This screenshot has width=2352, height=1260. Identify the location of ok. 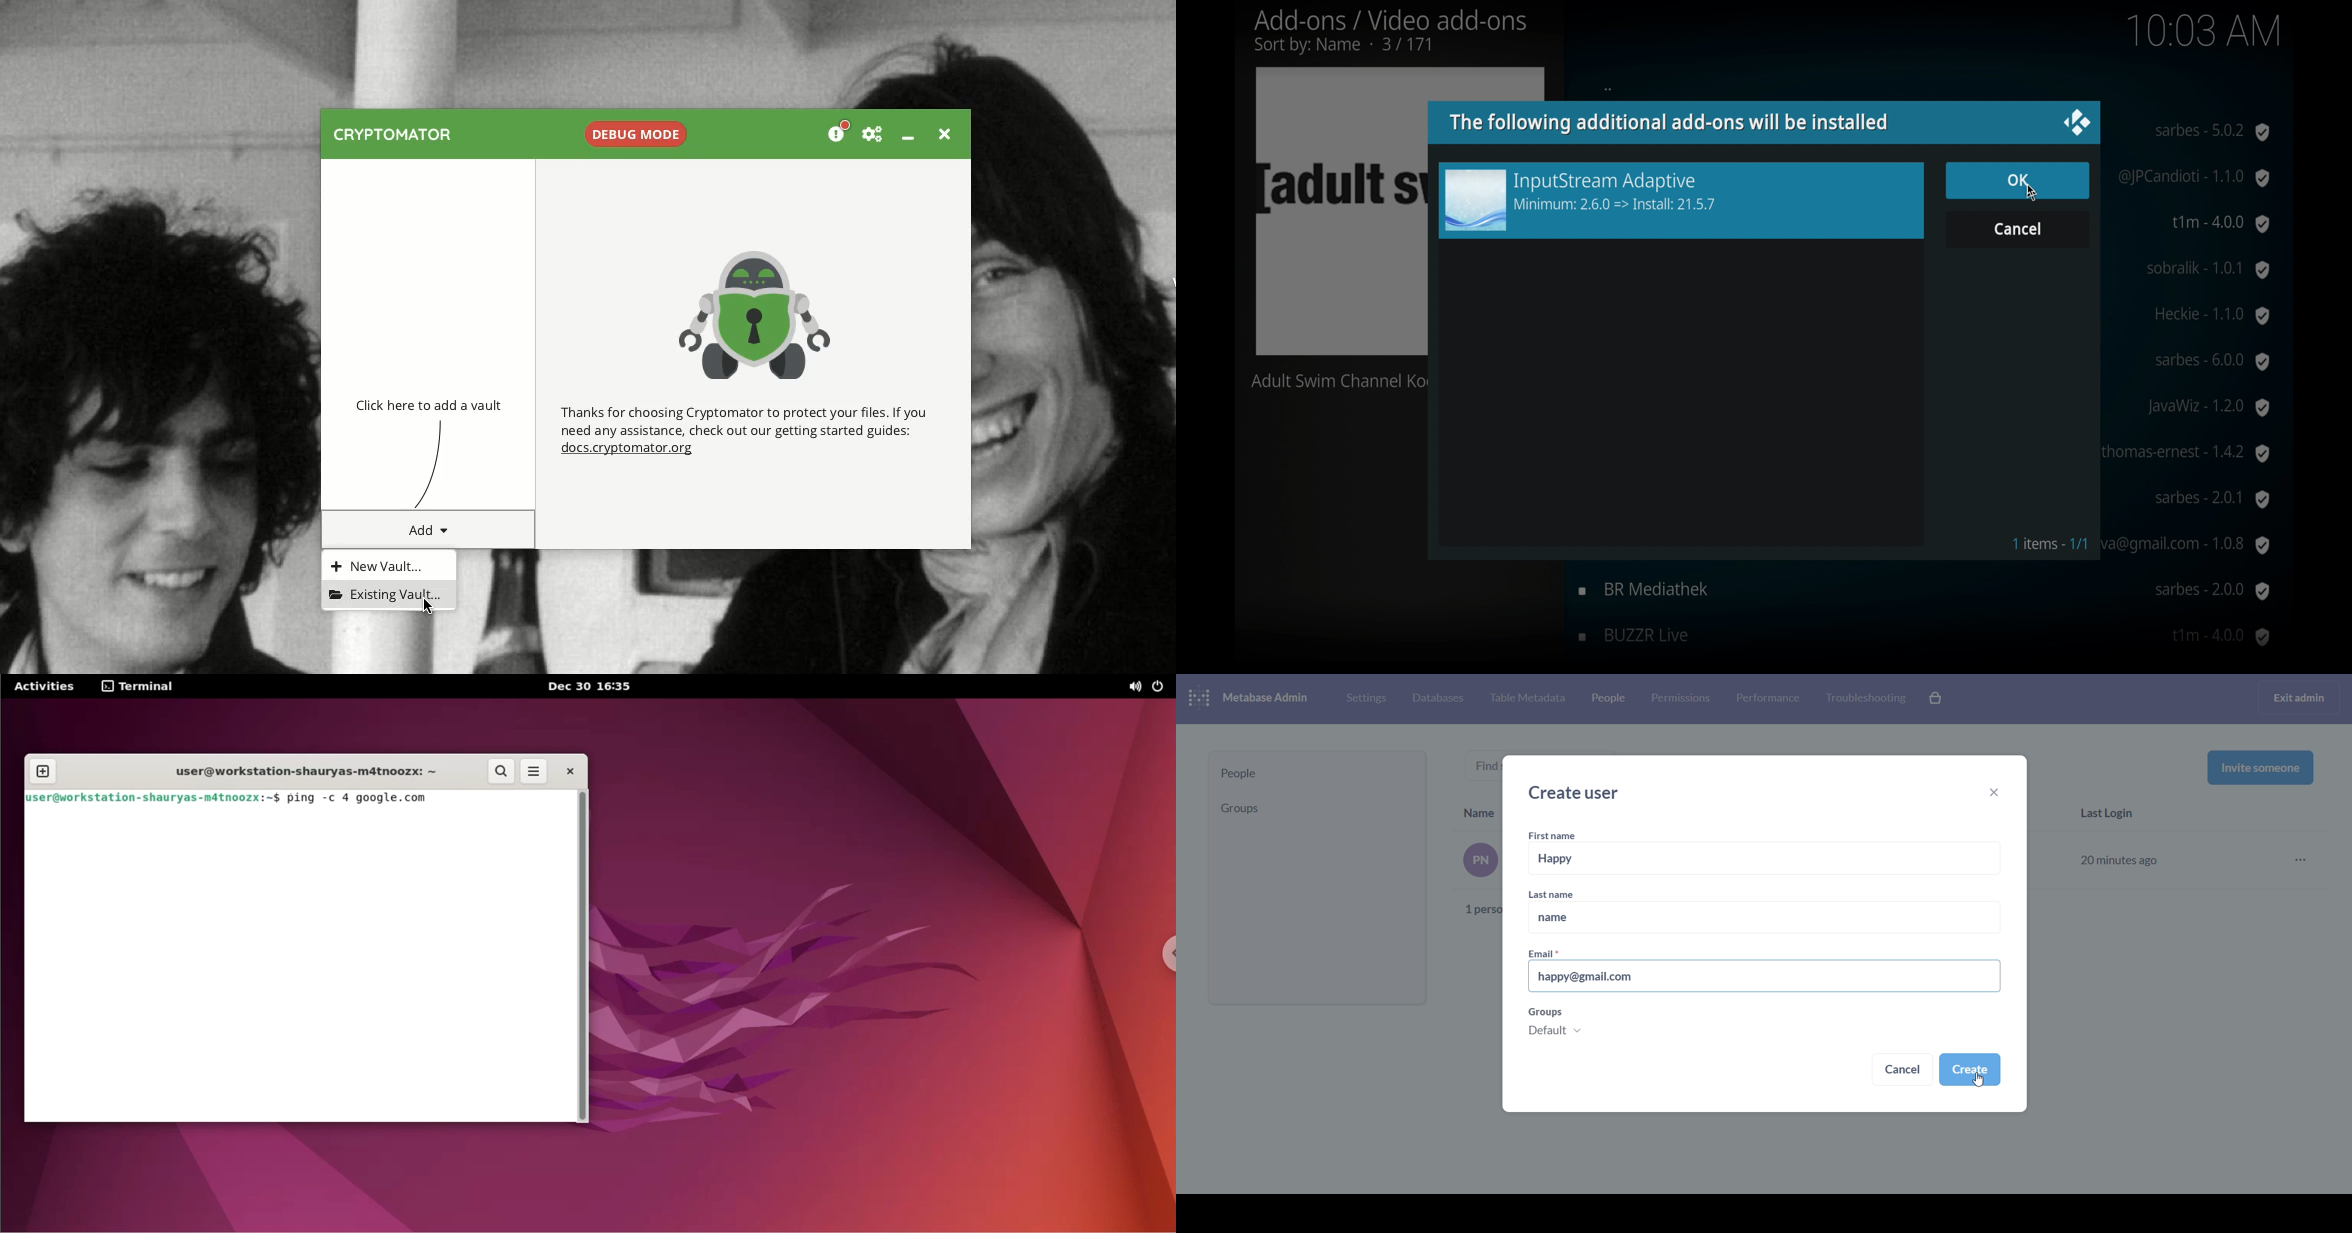
(2018, 181).